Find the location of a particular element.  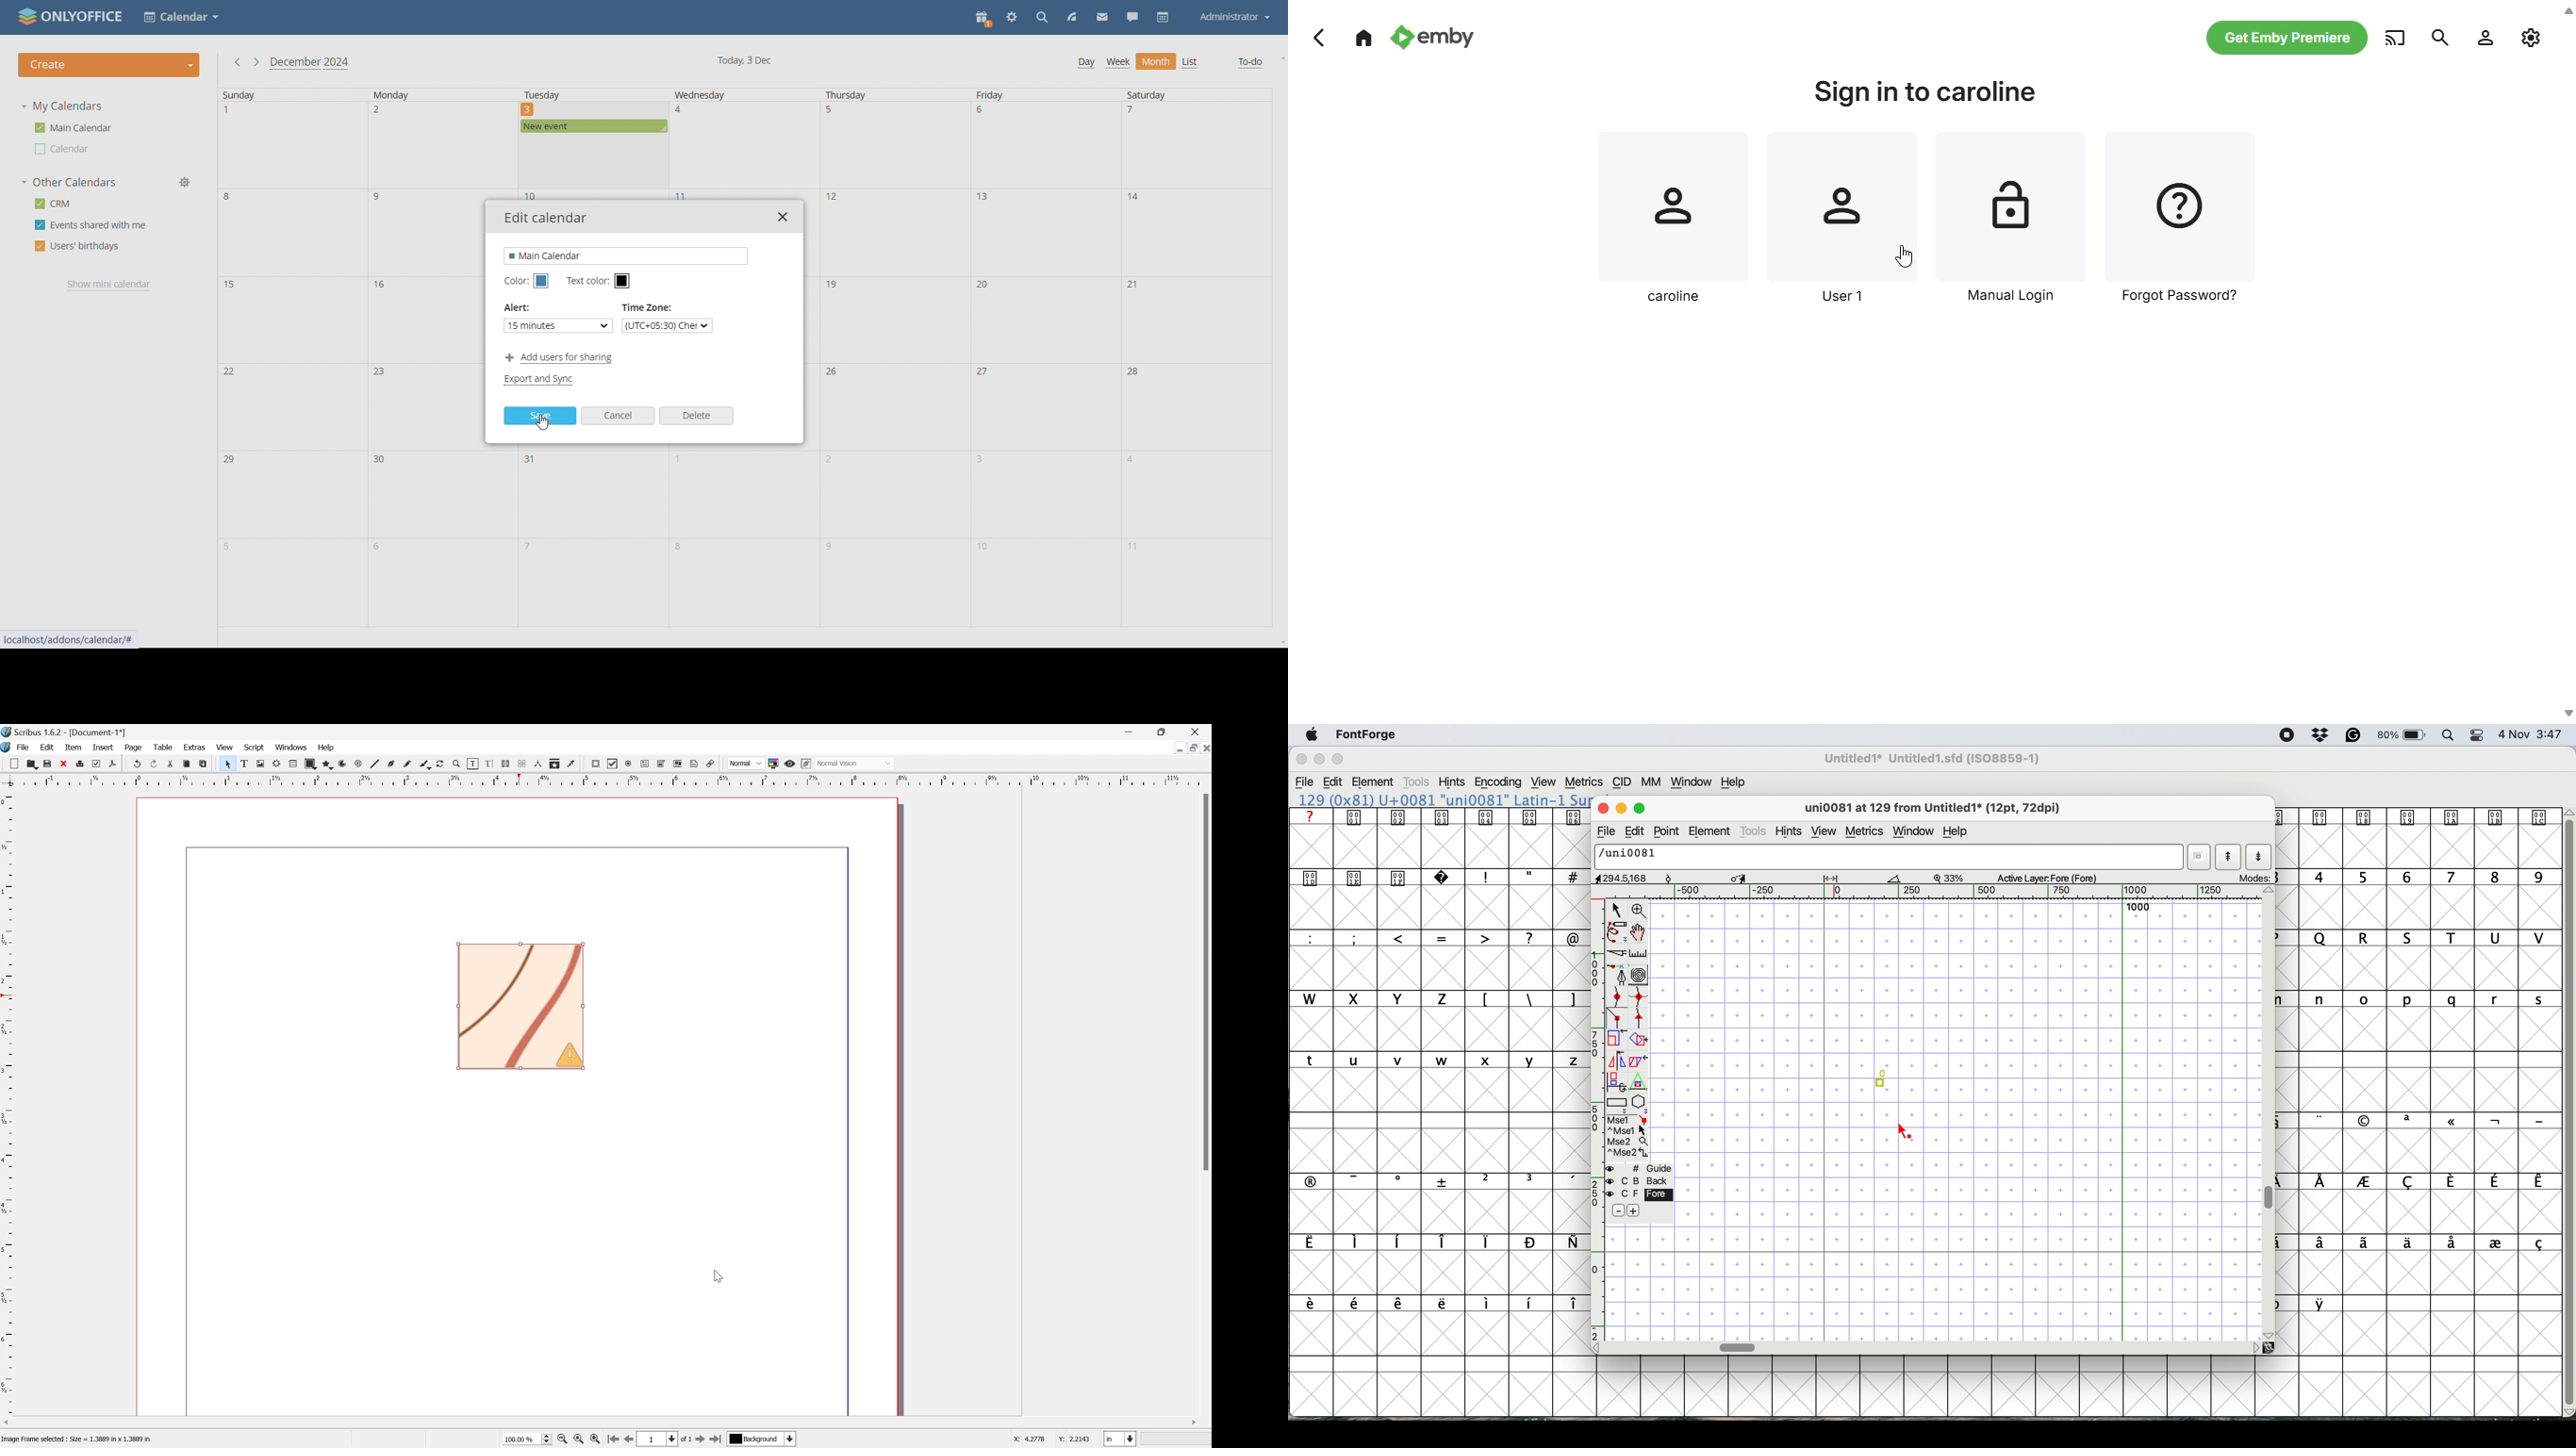

Line is located at coordinates (377, 762).